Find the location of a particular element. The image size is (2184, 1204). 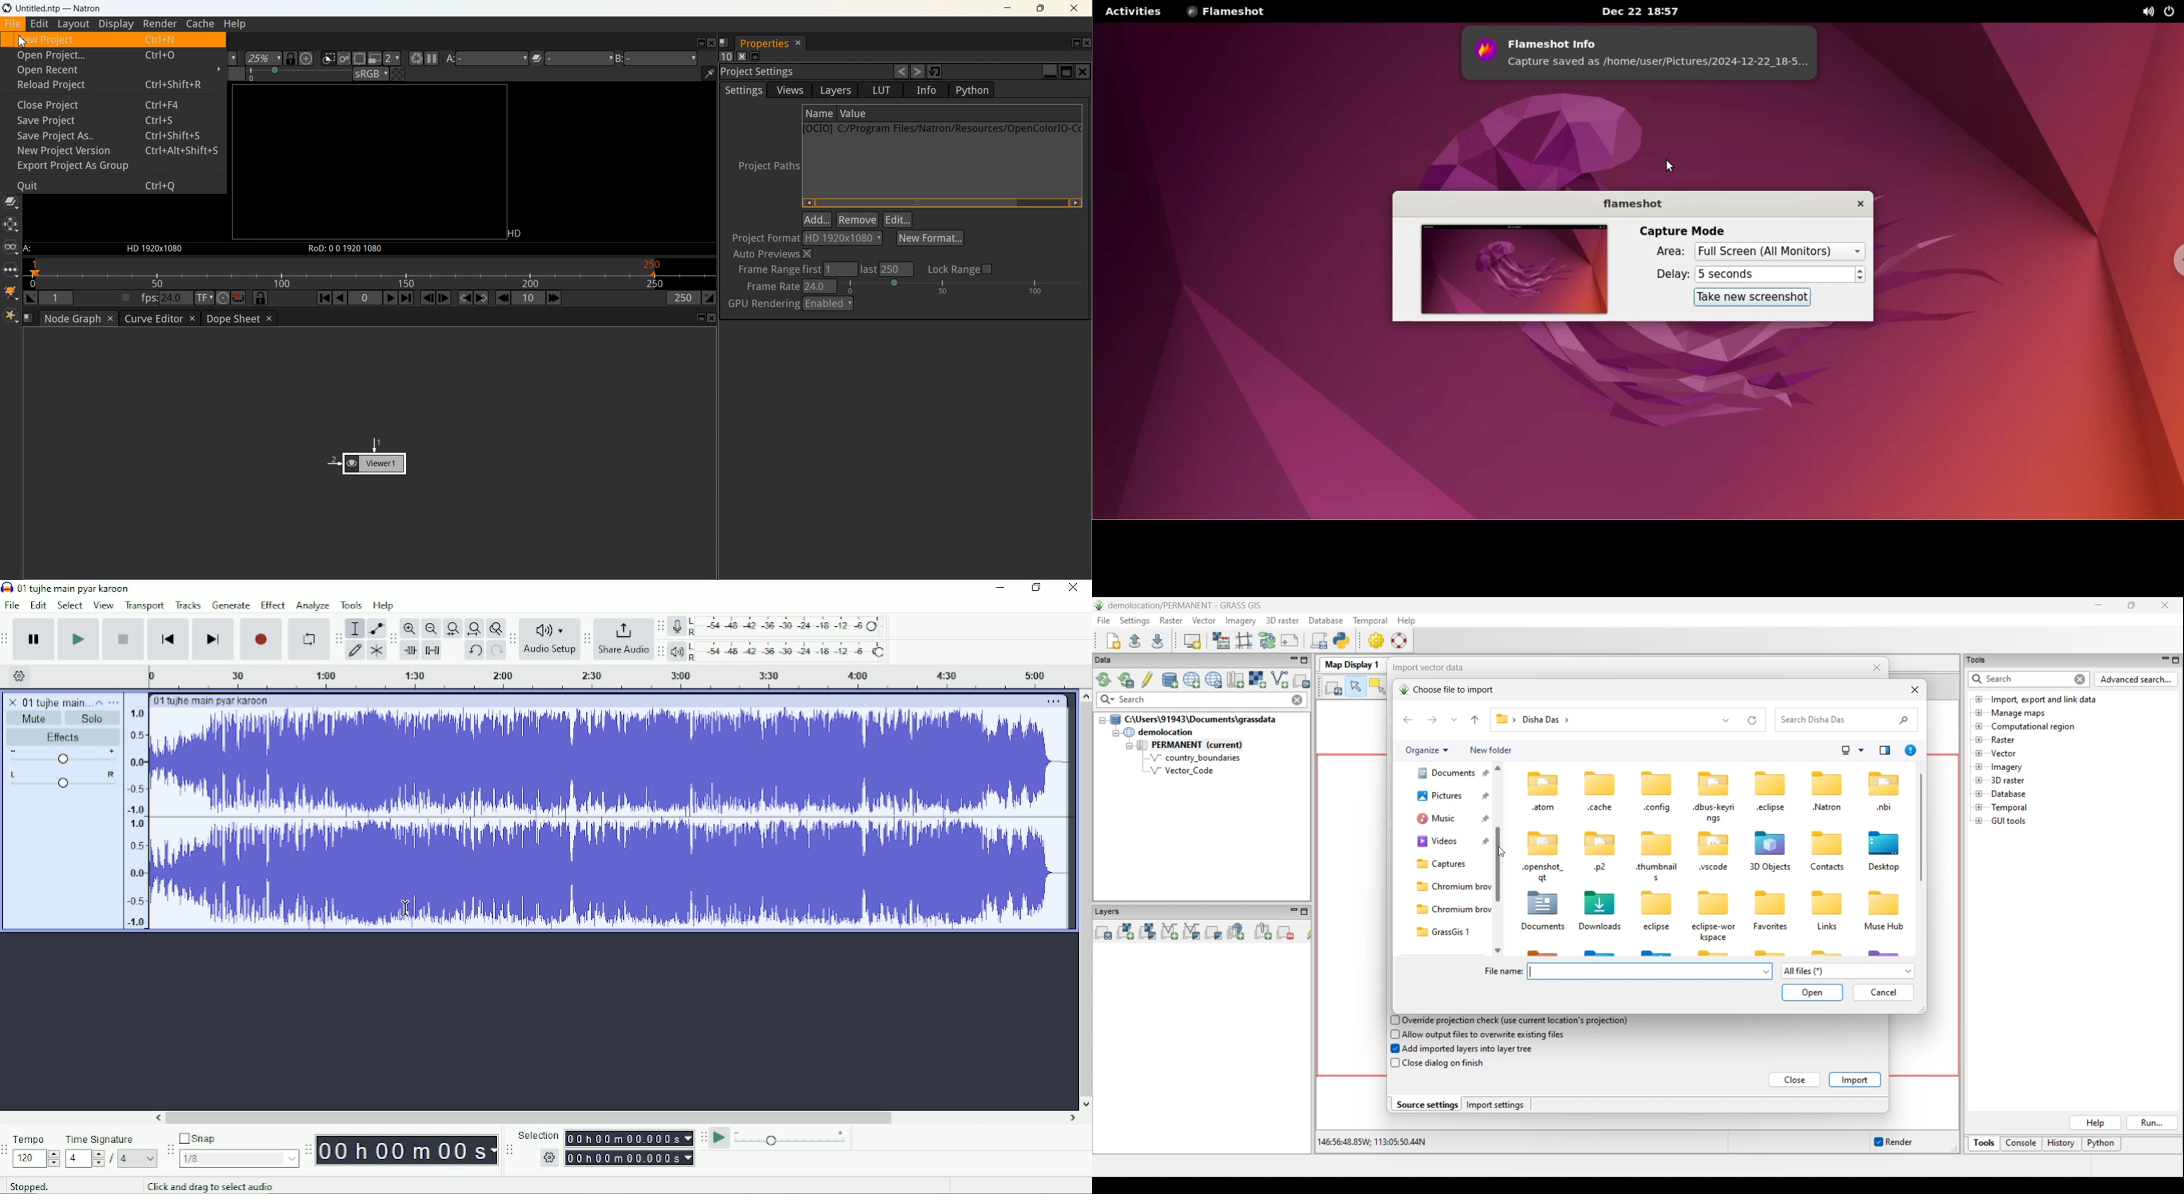

Audacity audio setup toolbar is located at coordinates (512, 638).